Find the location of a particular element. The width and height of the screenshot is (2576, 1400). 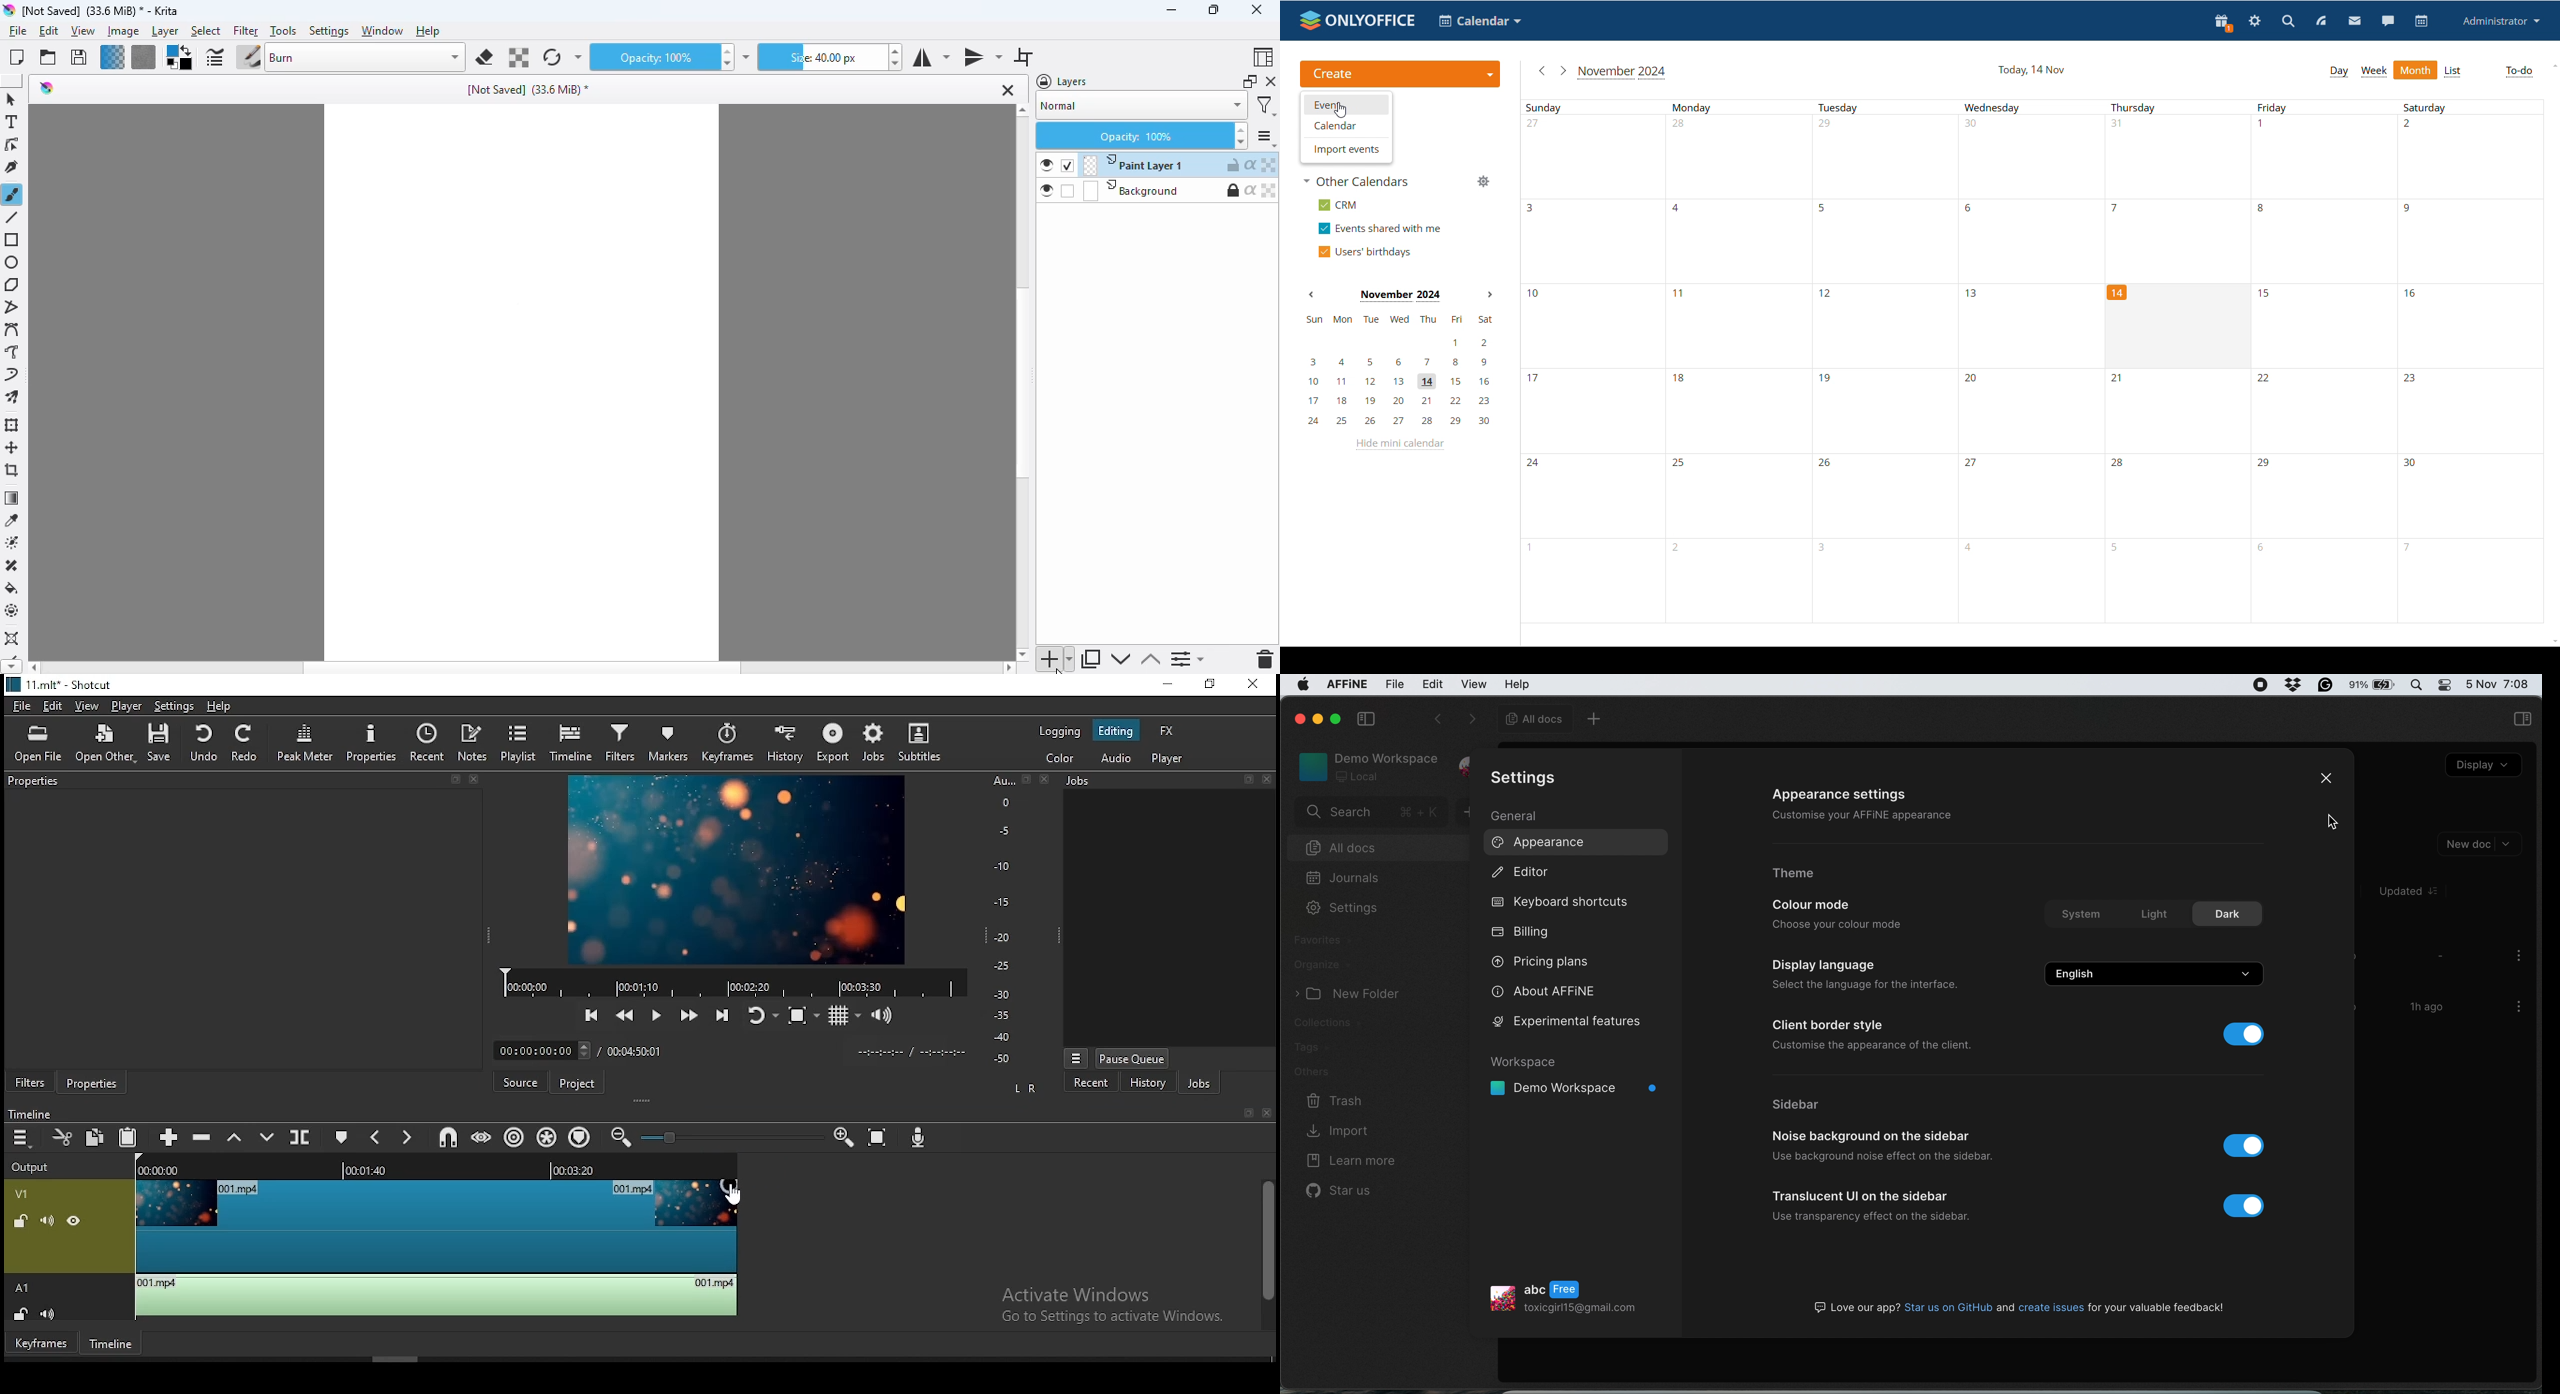

text tool is located at coordinates (11, 122).